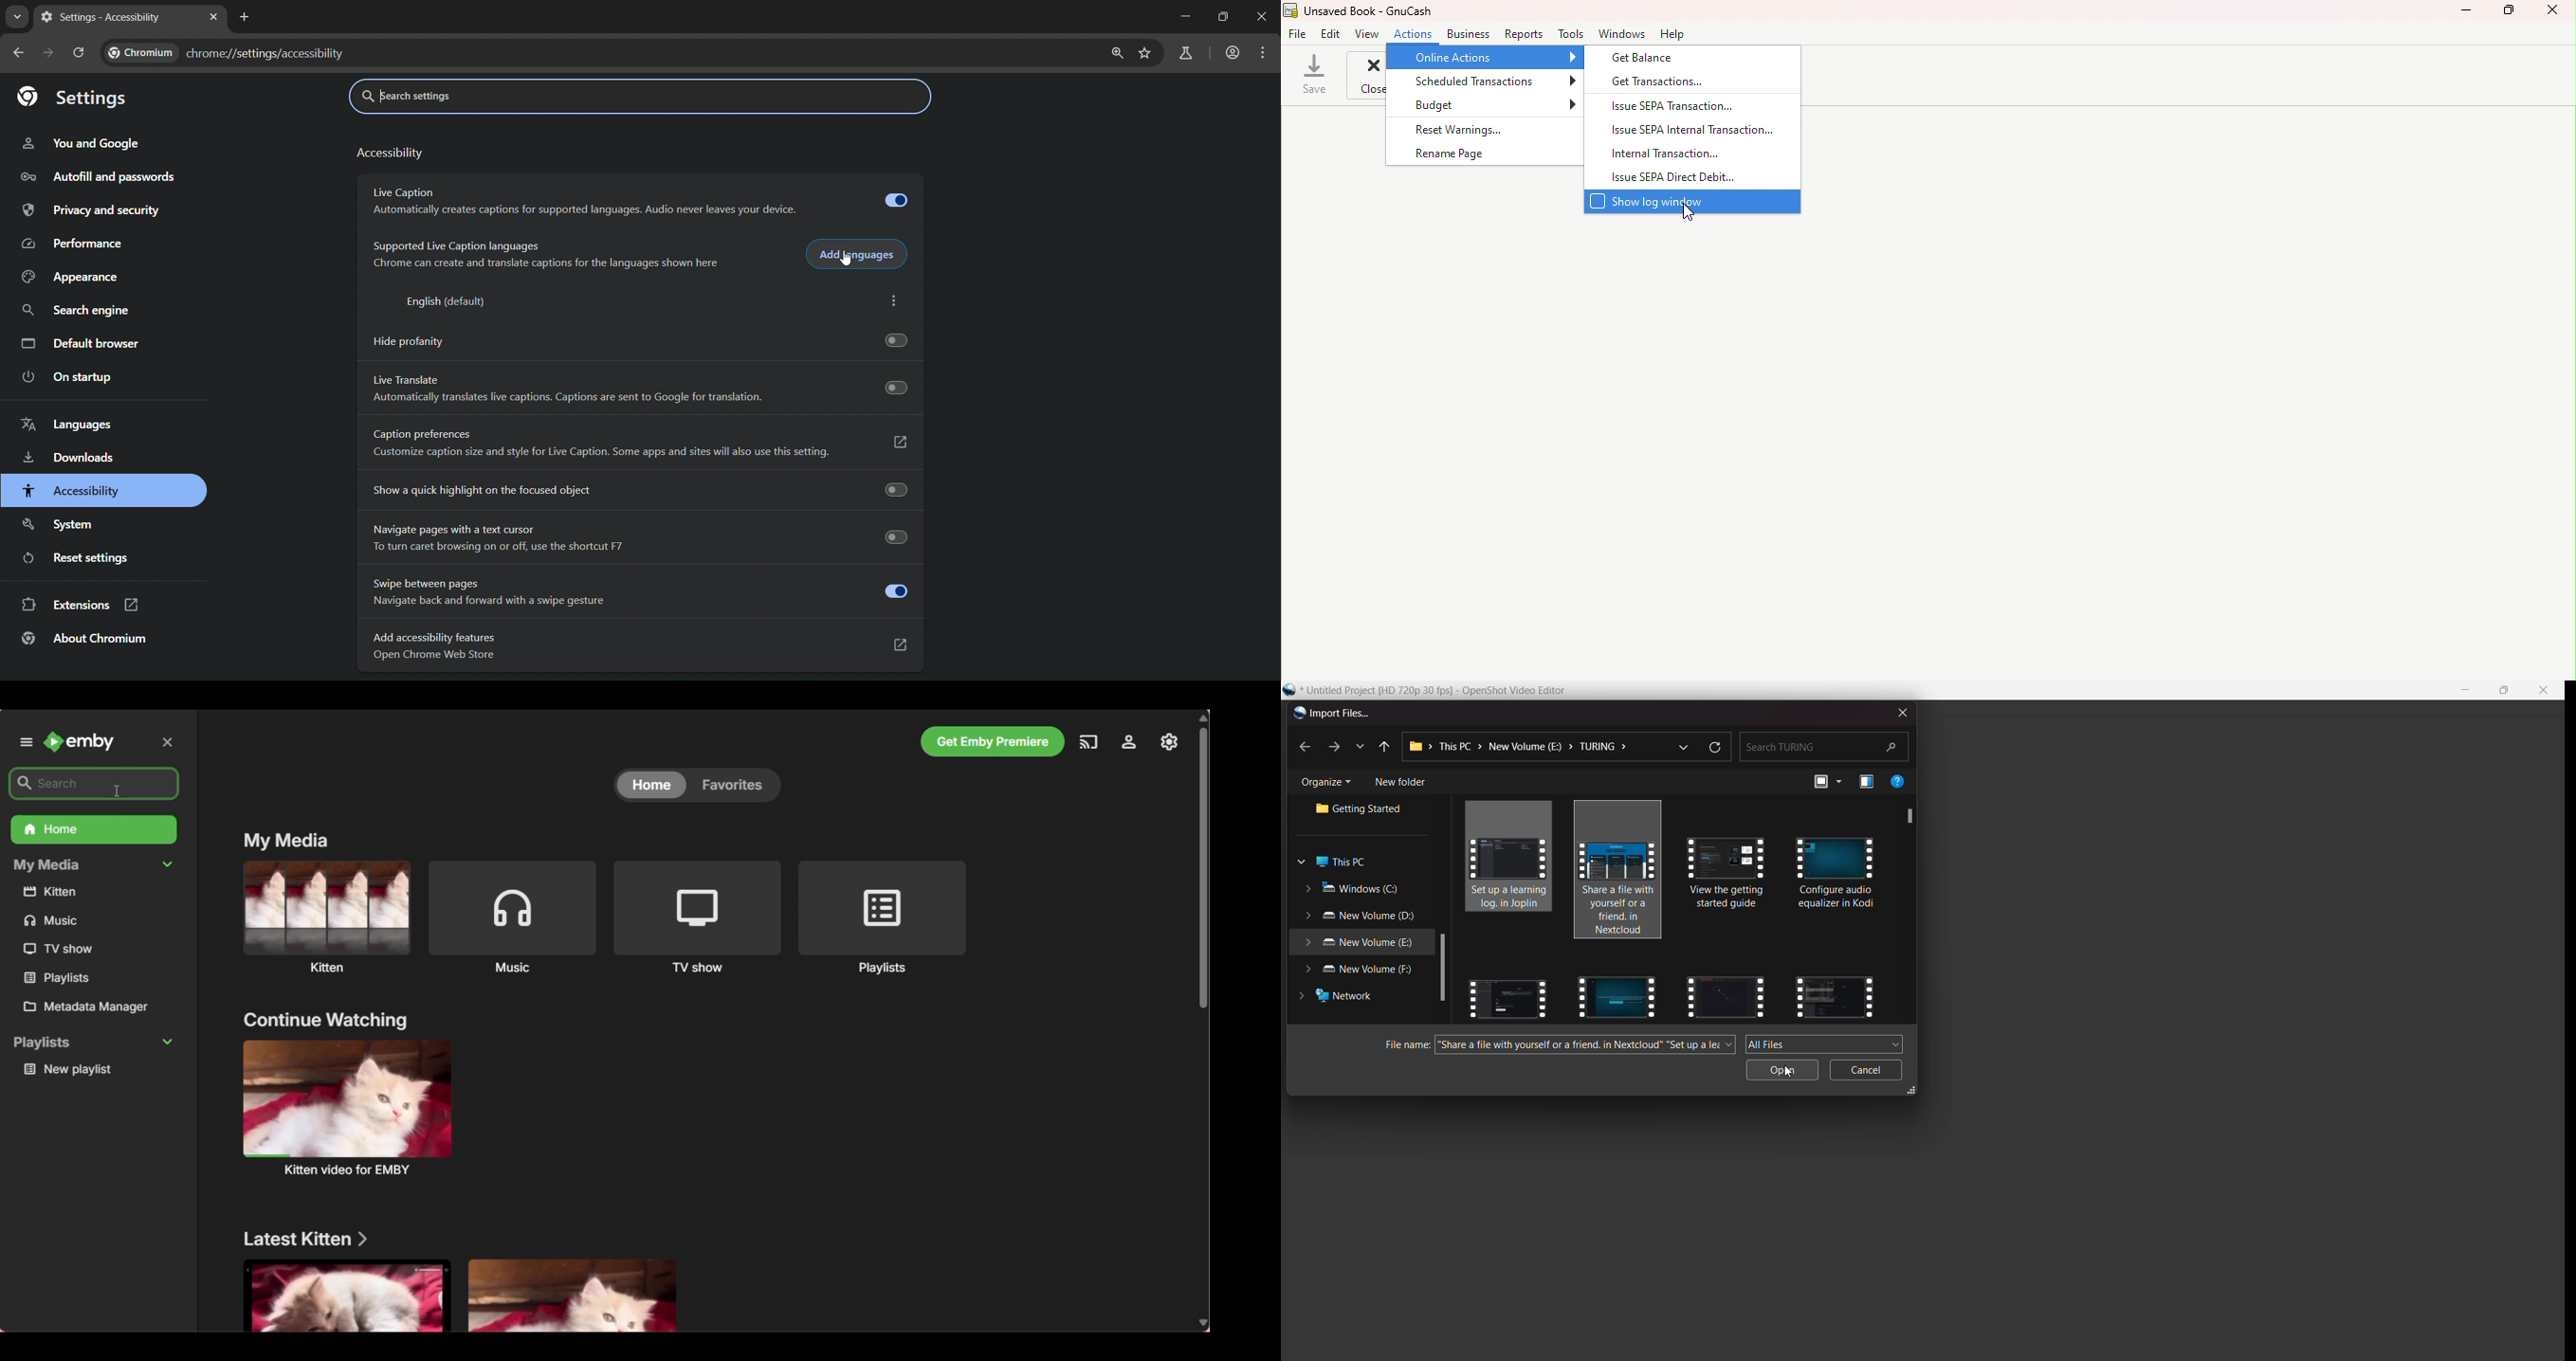 The image size is (2576, 1372). What do you see at coordinates (587, 210) in the screenshot?
I see `automatically creates captions Tor supported languages. Audio never leaves your device.` at bounding box center [587, 210].